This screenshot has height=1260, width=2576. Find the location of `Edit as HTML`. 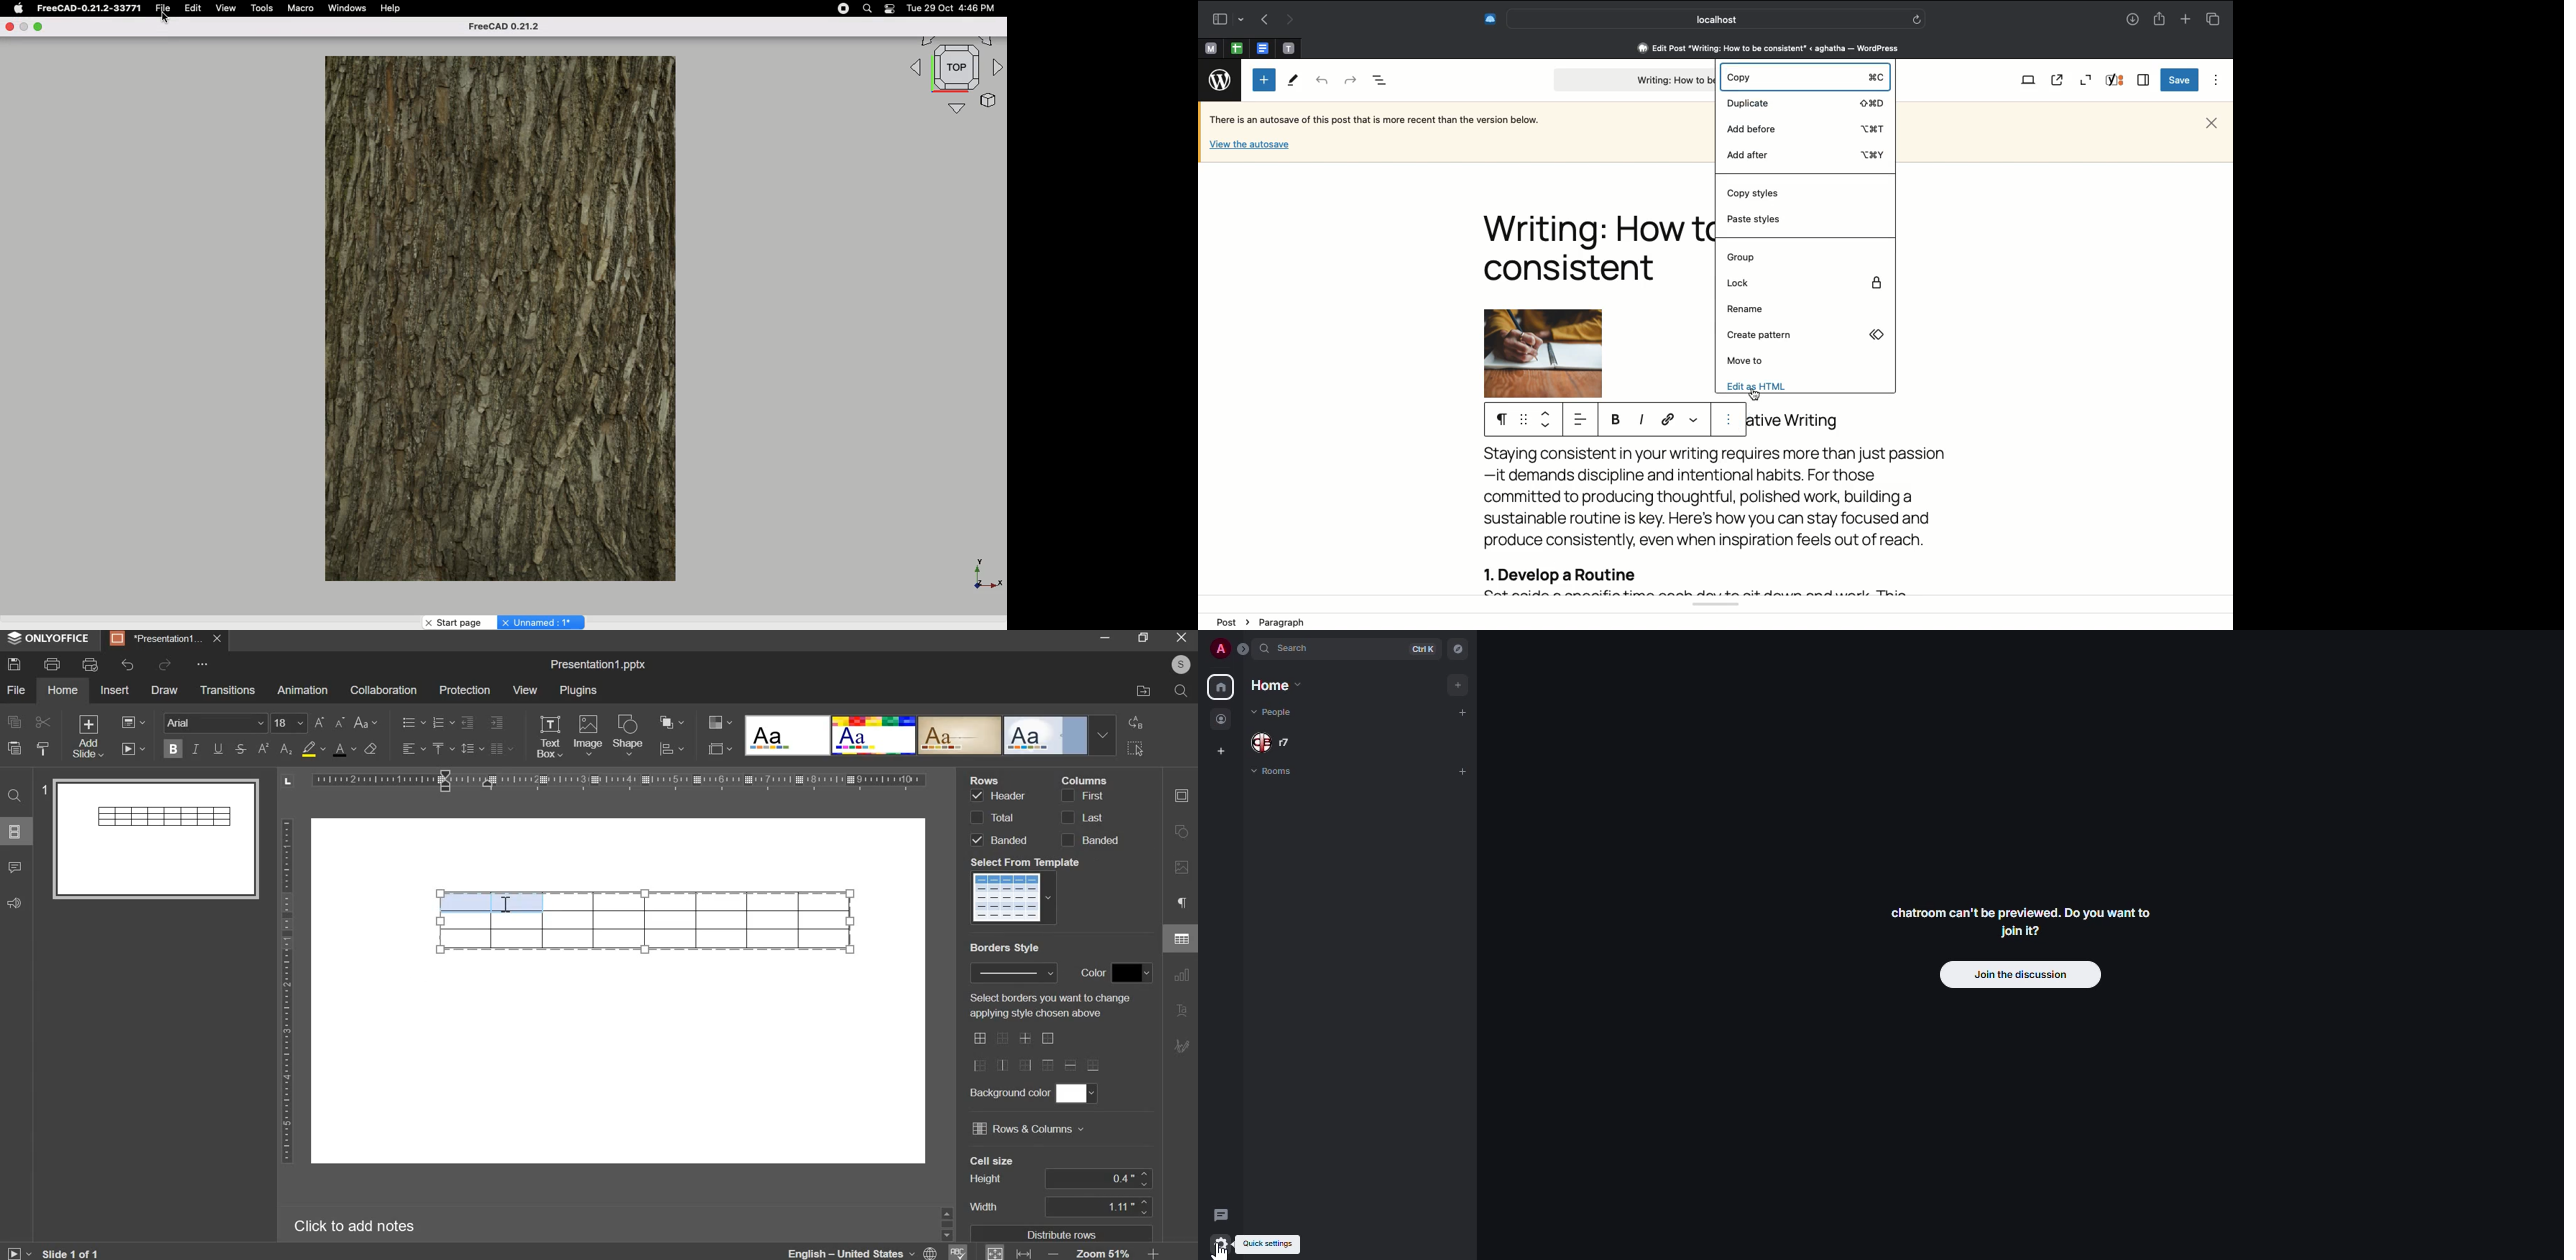

Edit as HTML is located at coordinates (1763, 385).